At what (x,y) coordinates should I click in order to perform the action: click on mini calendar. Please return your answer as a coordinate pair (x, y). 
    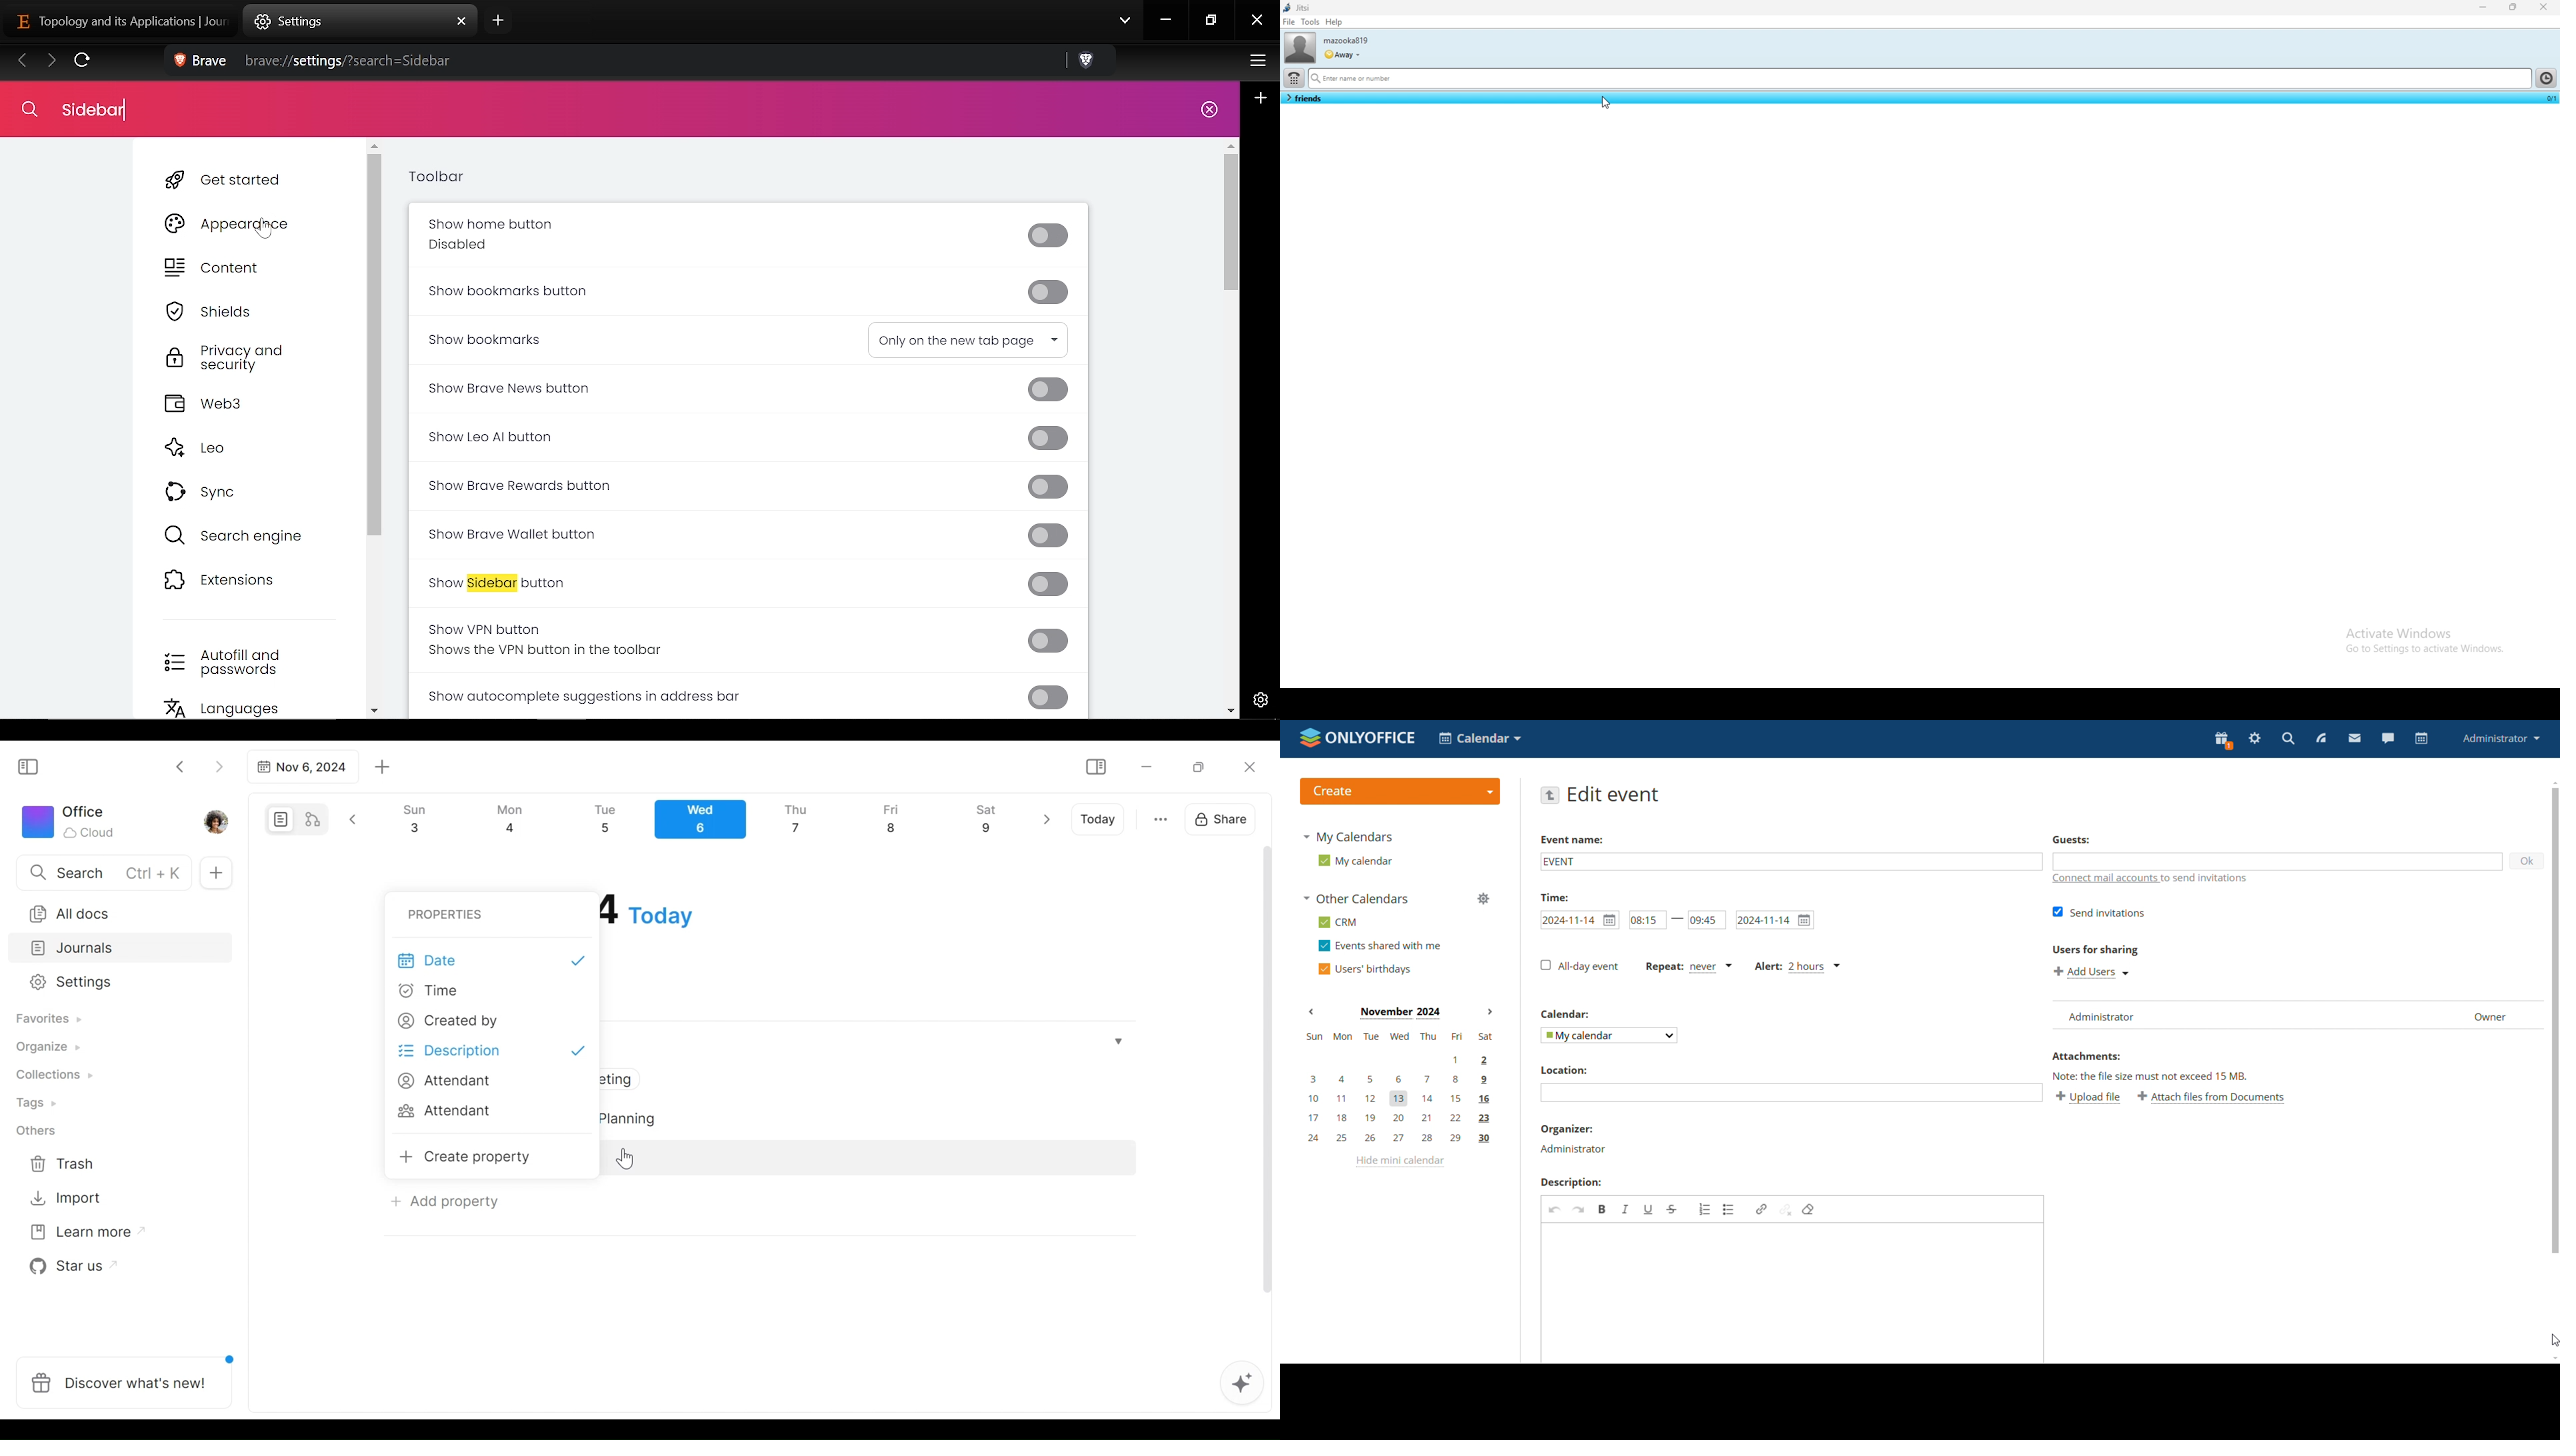
    Looking at the image, I should click on (1398, 1089).